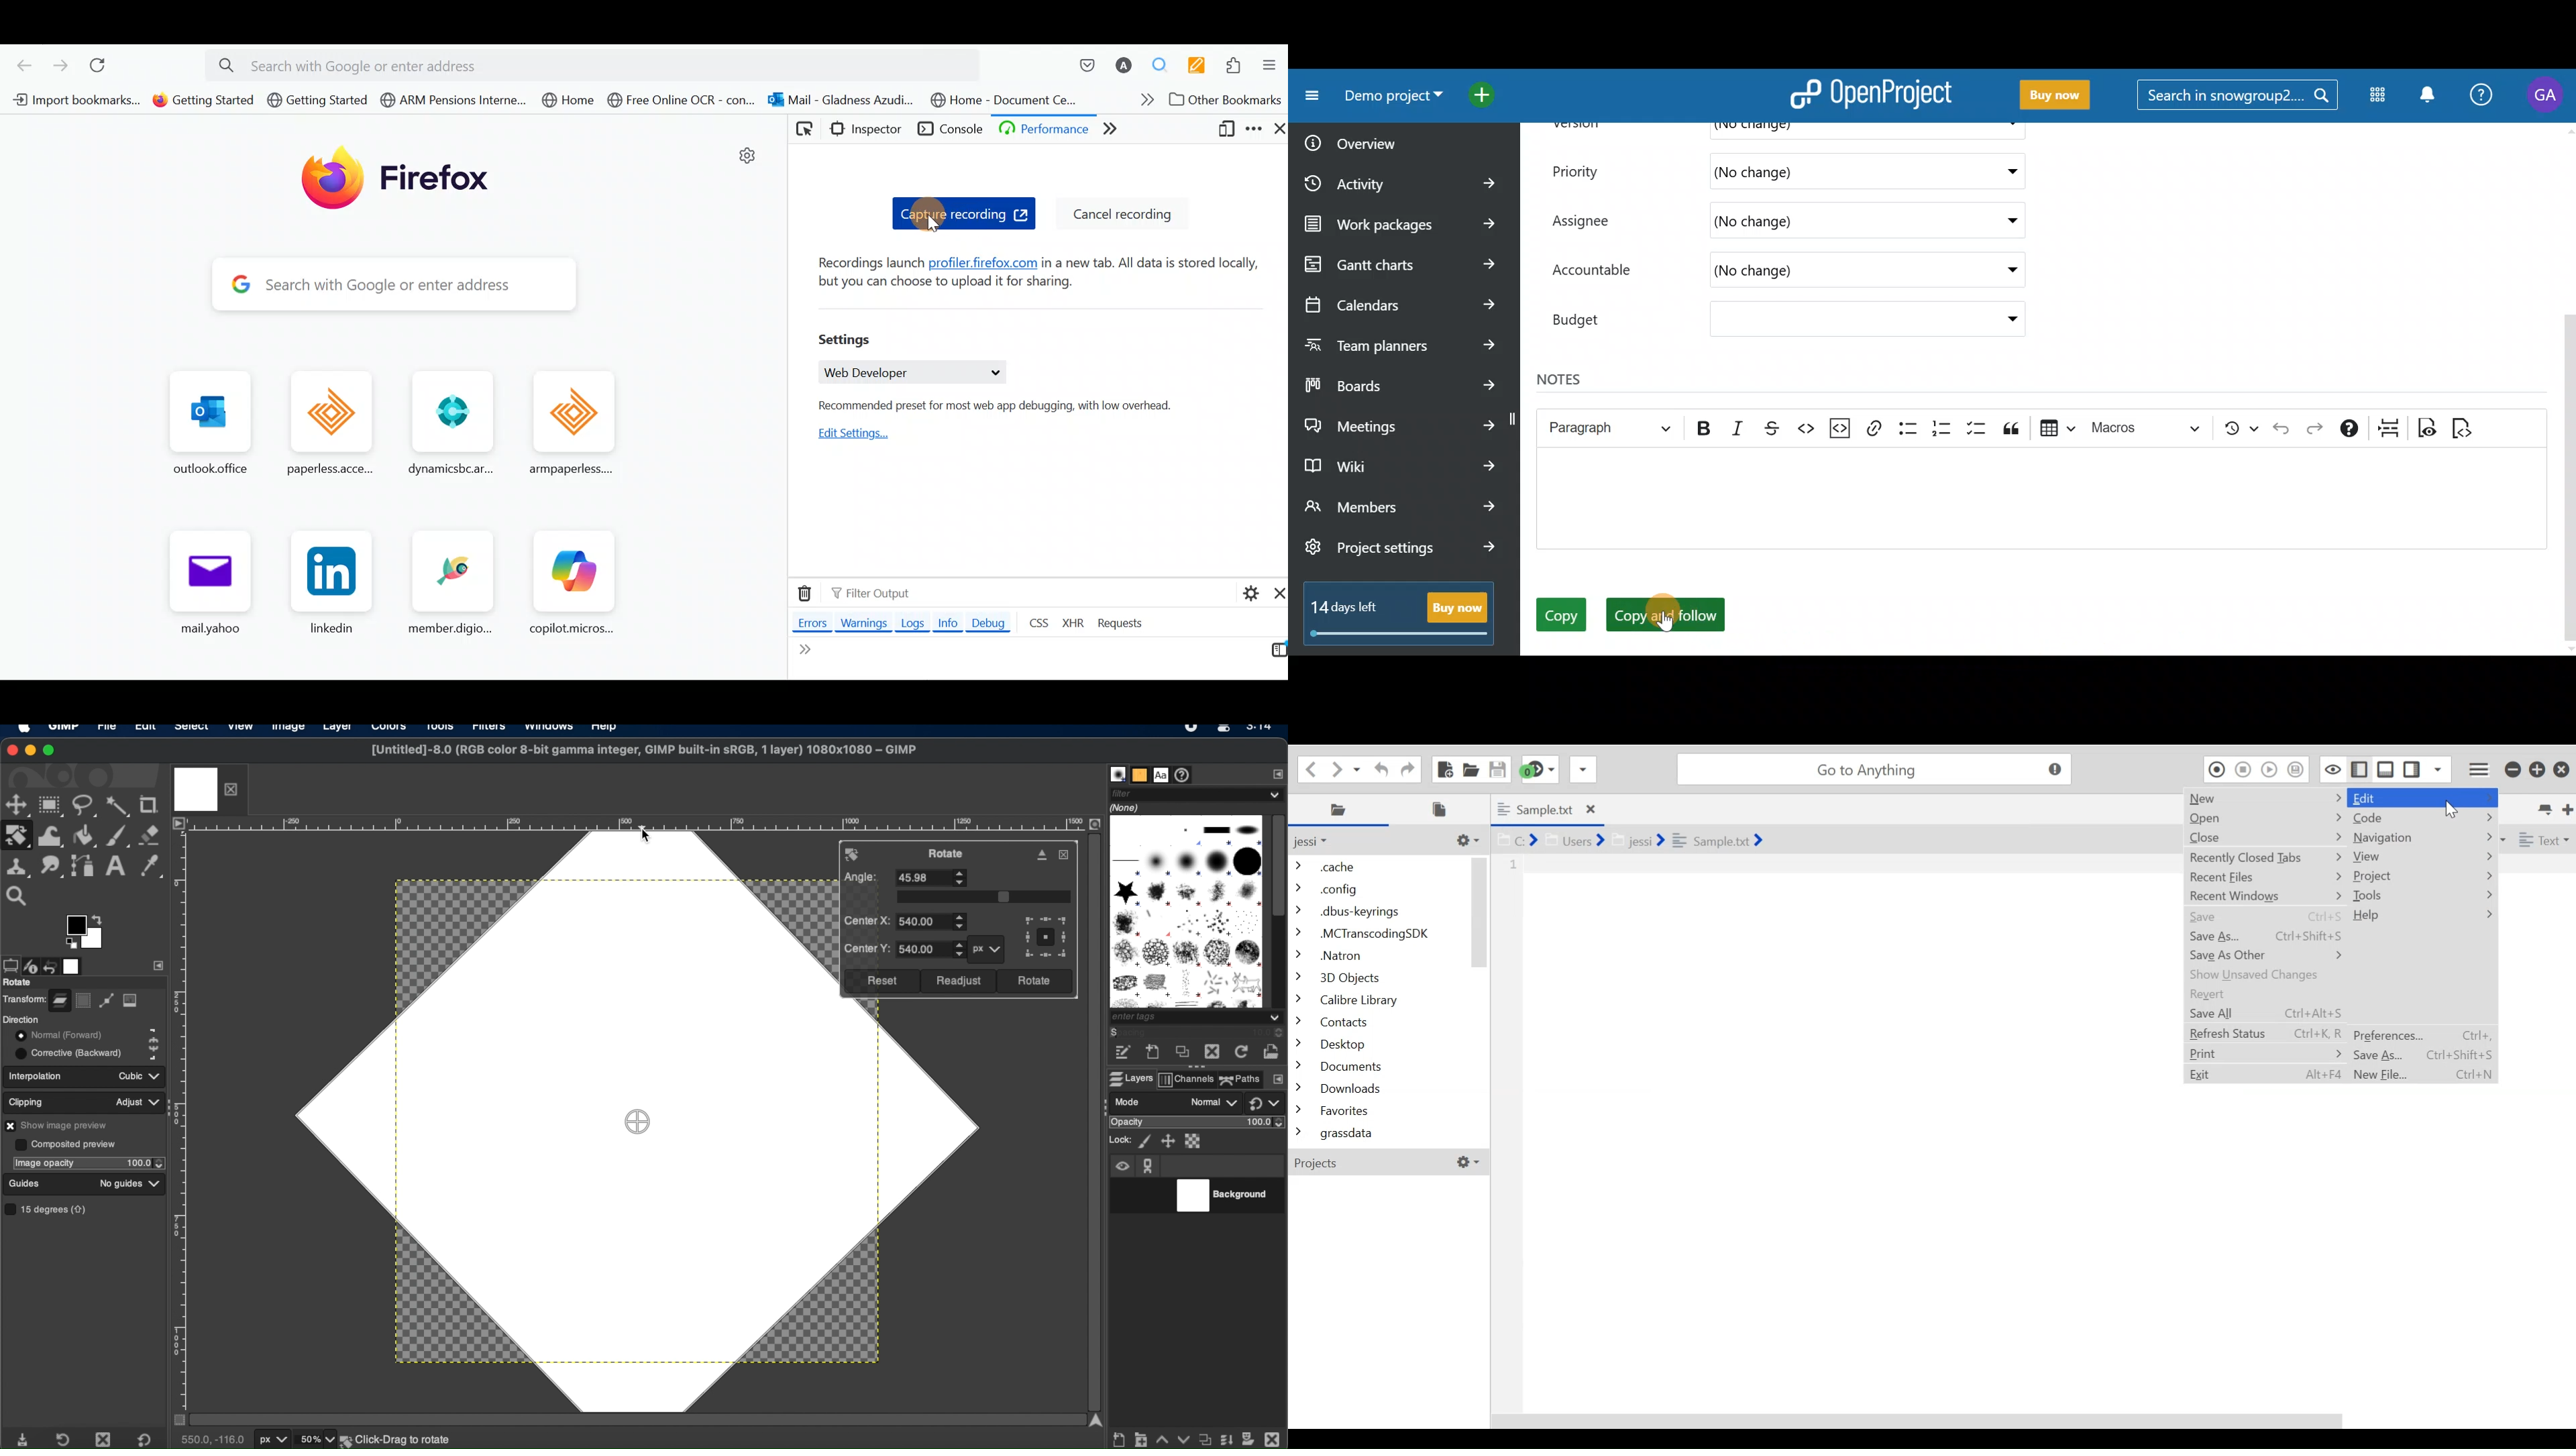  I want to click on Bookmark 2, so click(203, 100).